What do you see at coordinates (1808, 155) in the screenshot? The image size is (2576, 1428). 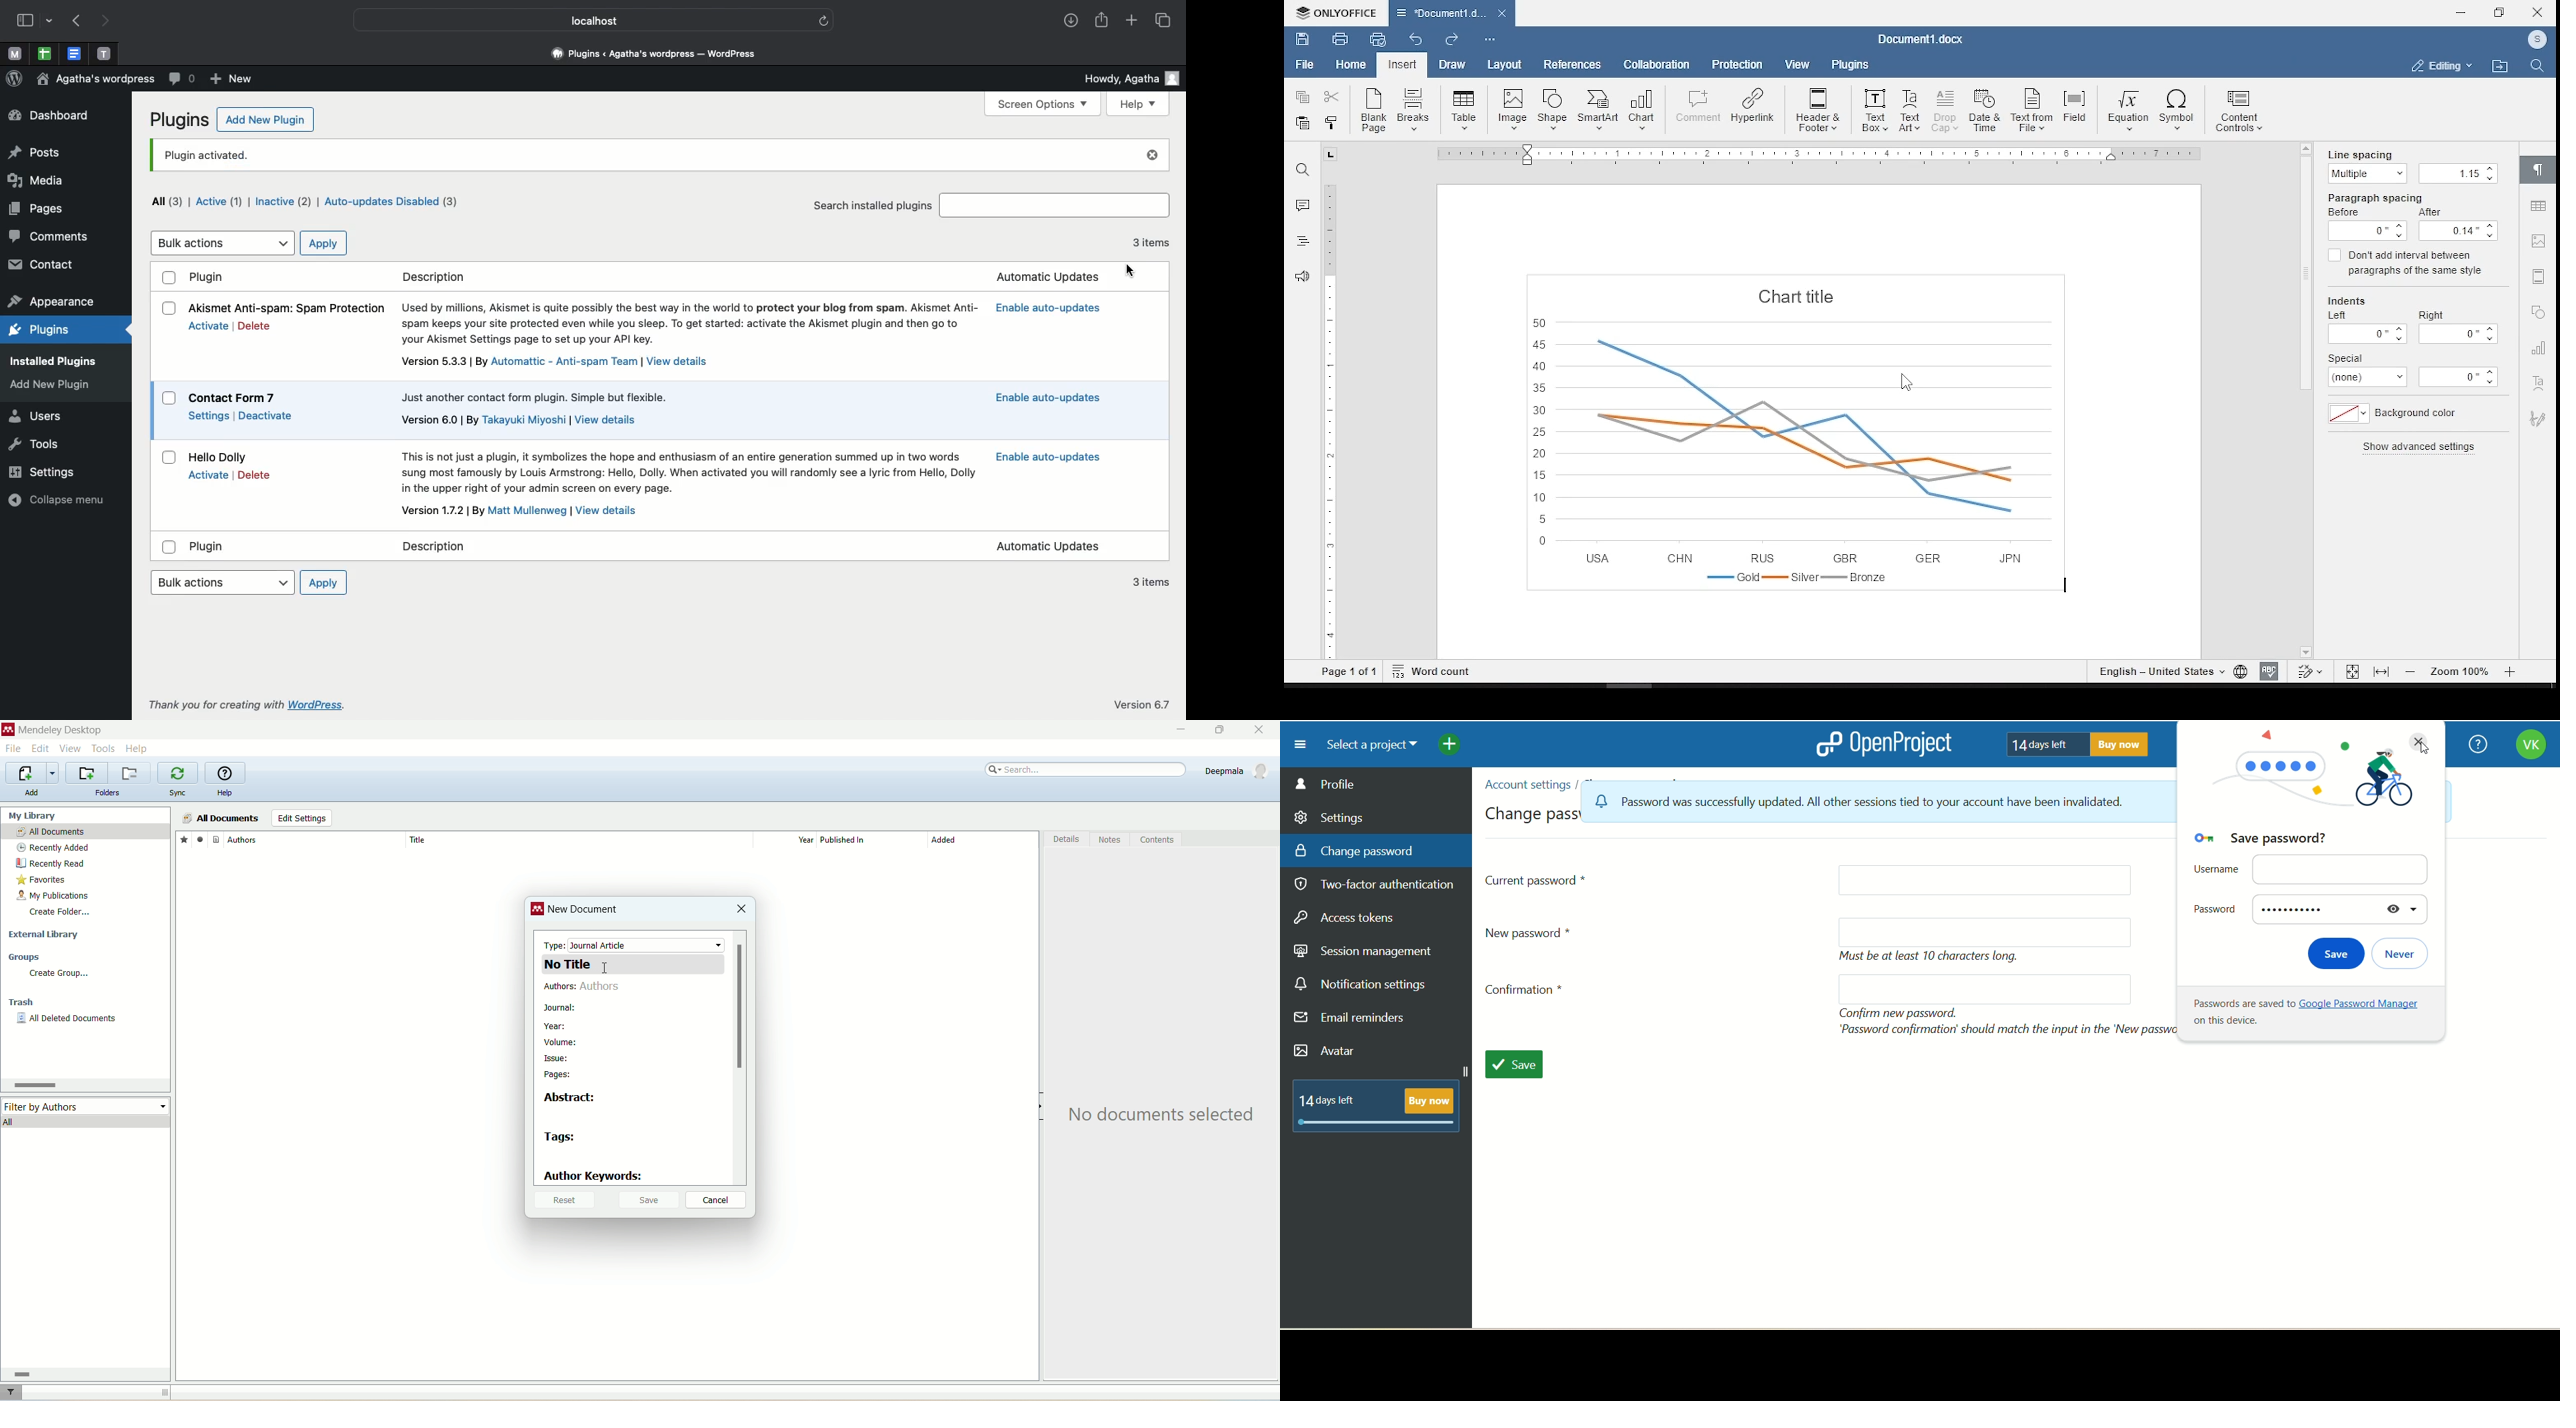 I see `ruler` at bounding box center [1808, 155].